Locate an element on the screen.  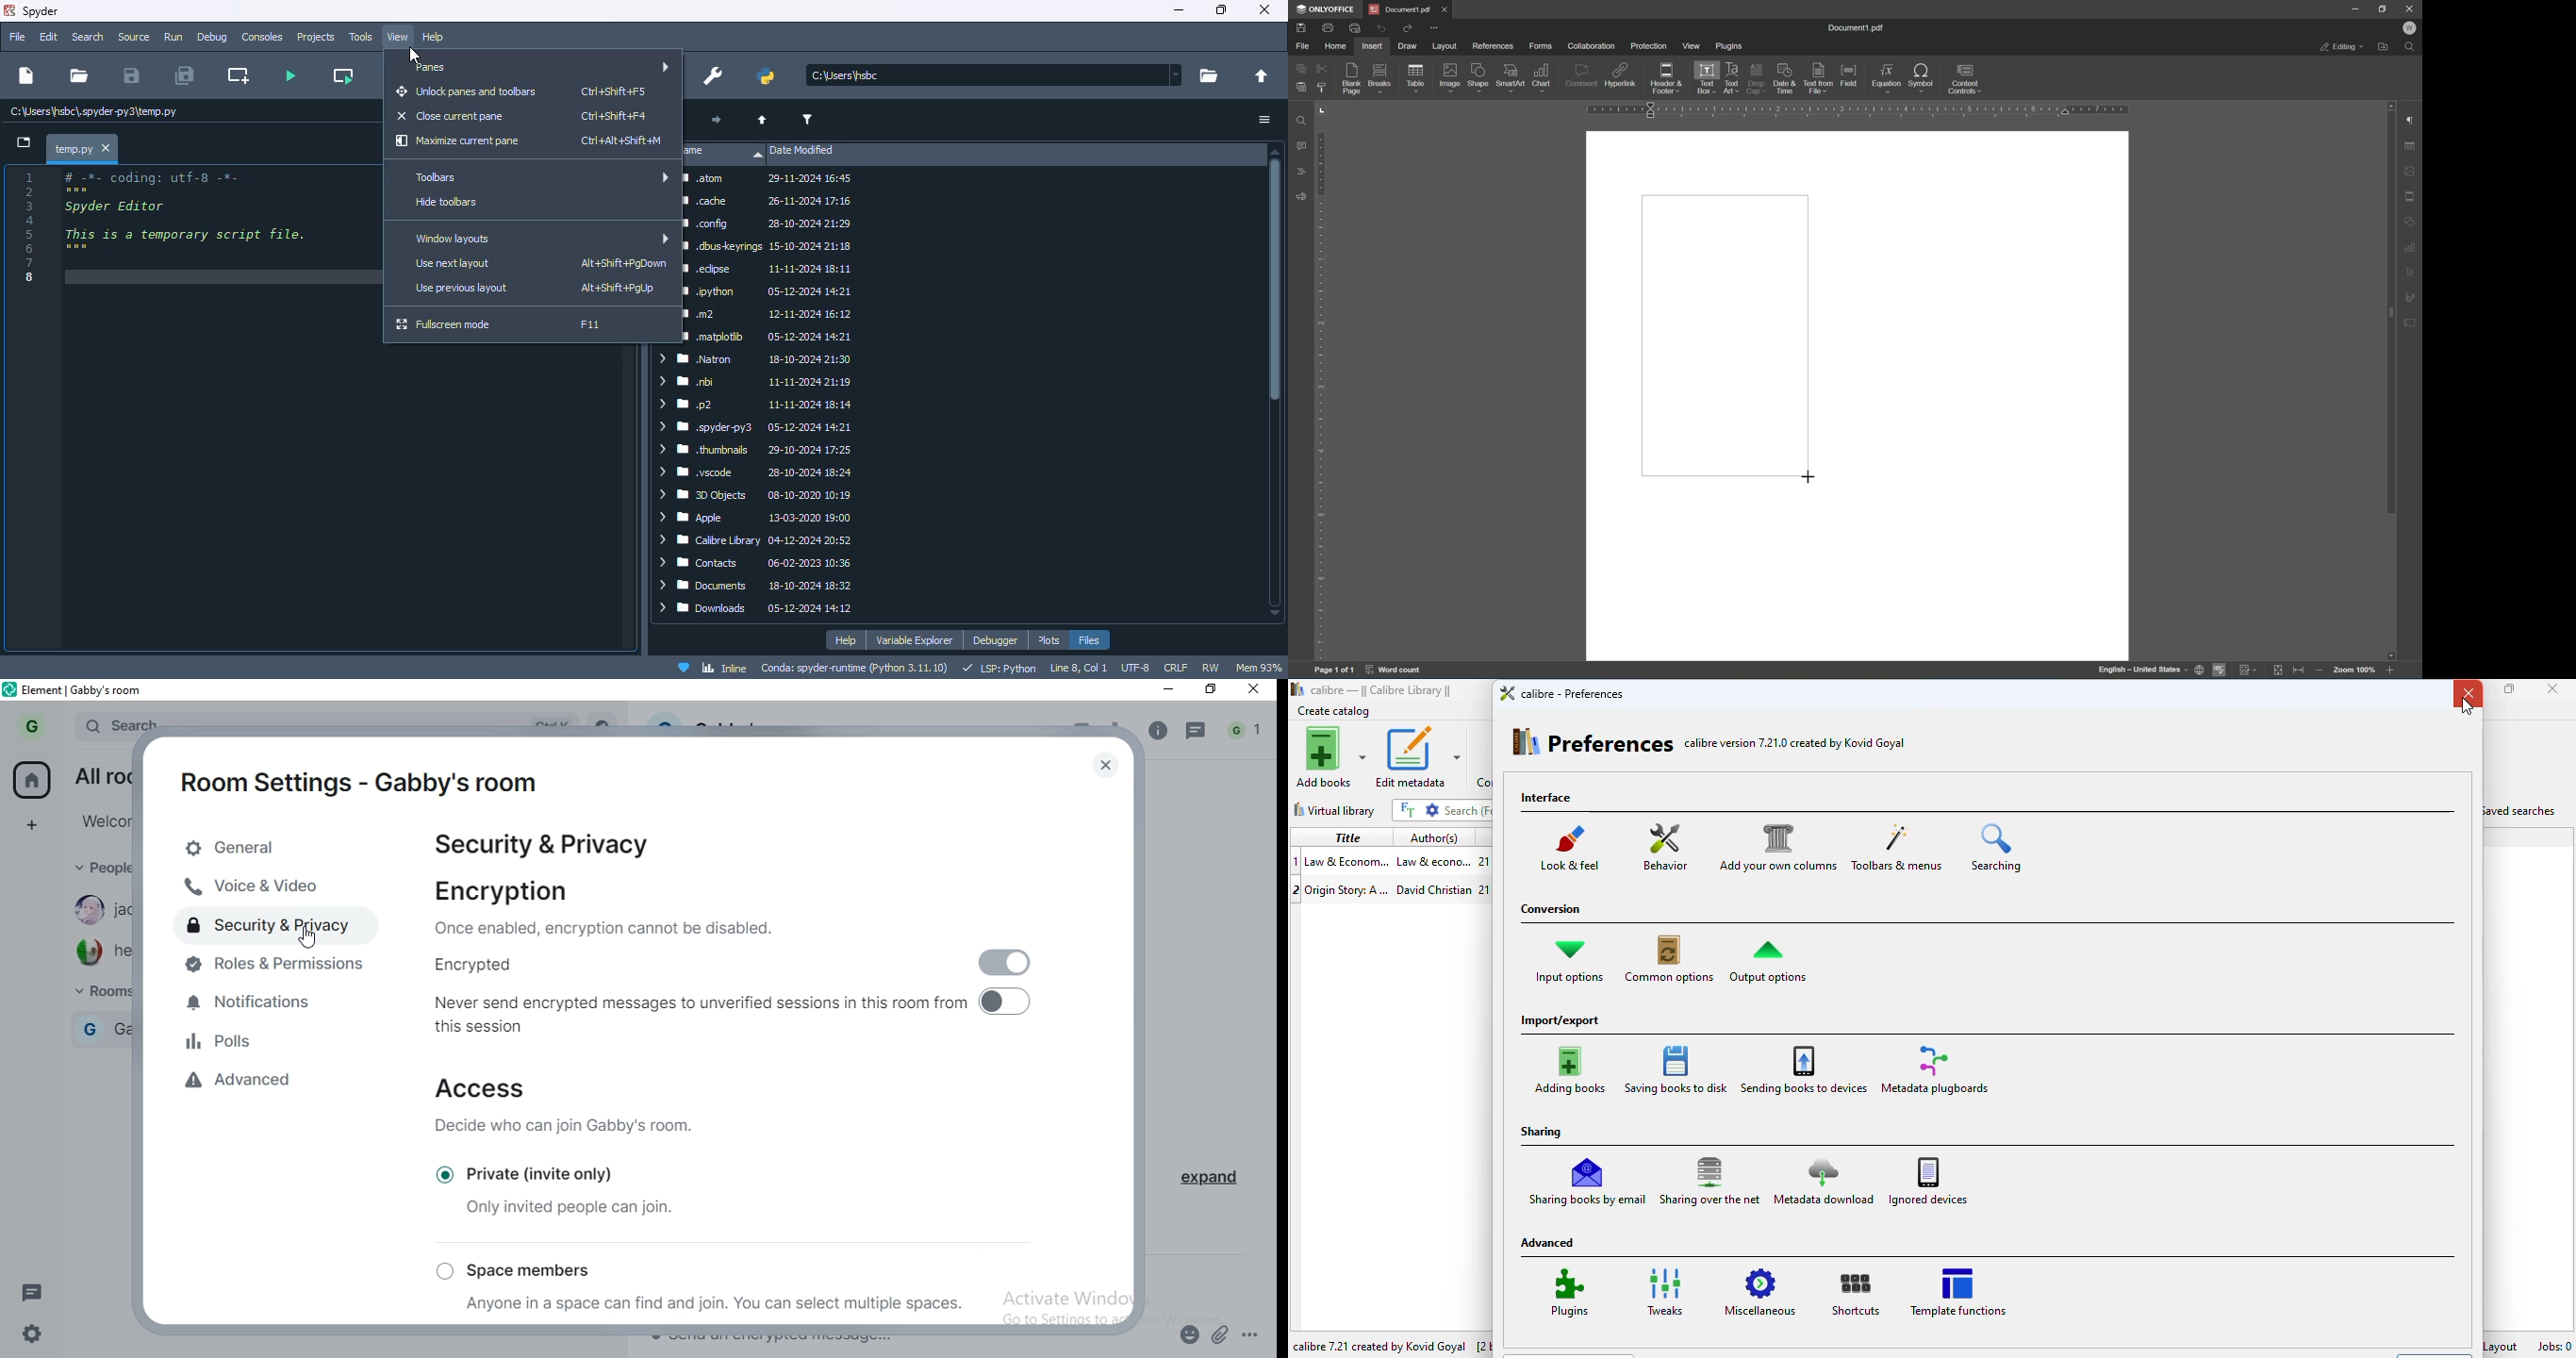
on/off is located at coordinates (1014, 1002).